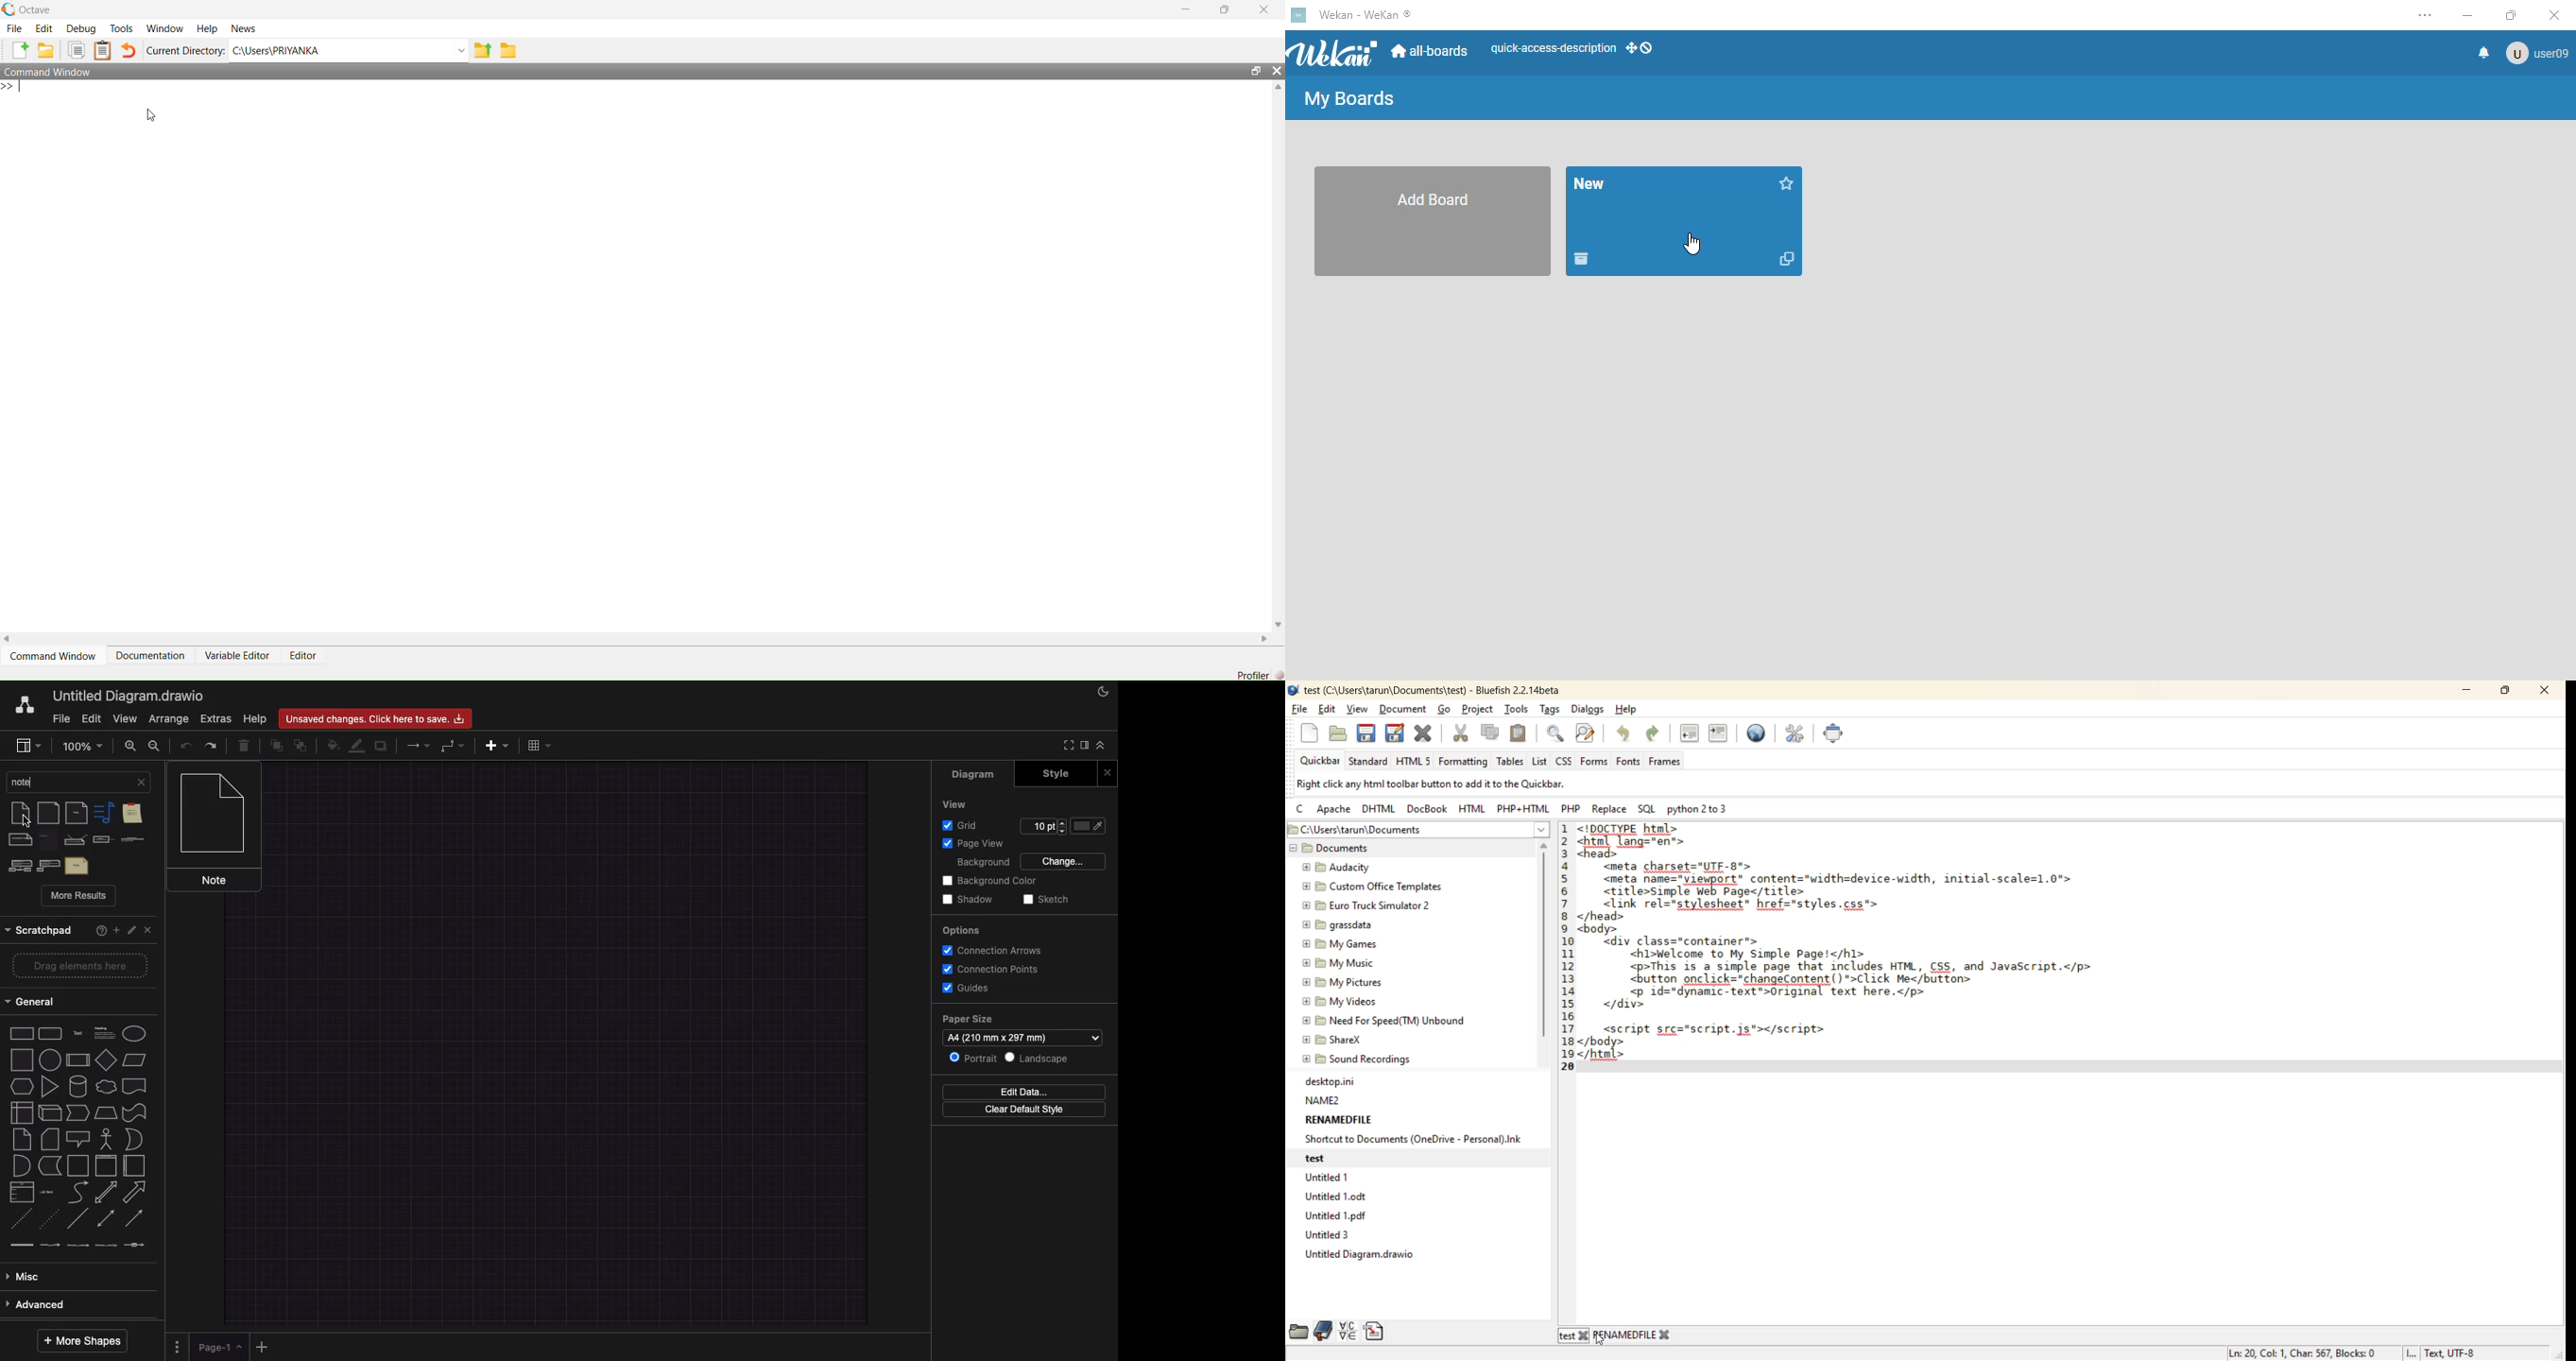 The image size is (2576, 1372). I want to click on process, so click(50, 1060).